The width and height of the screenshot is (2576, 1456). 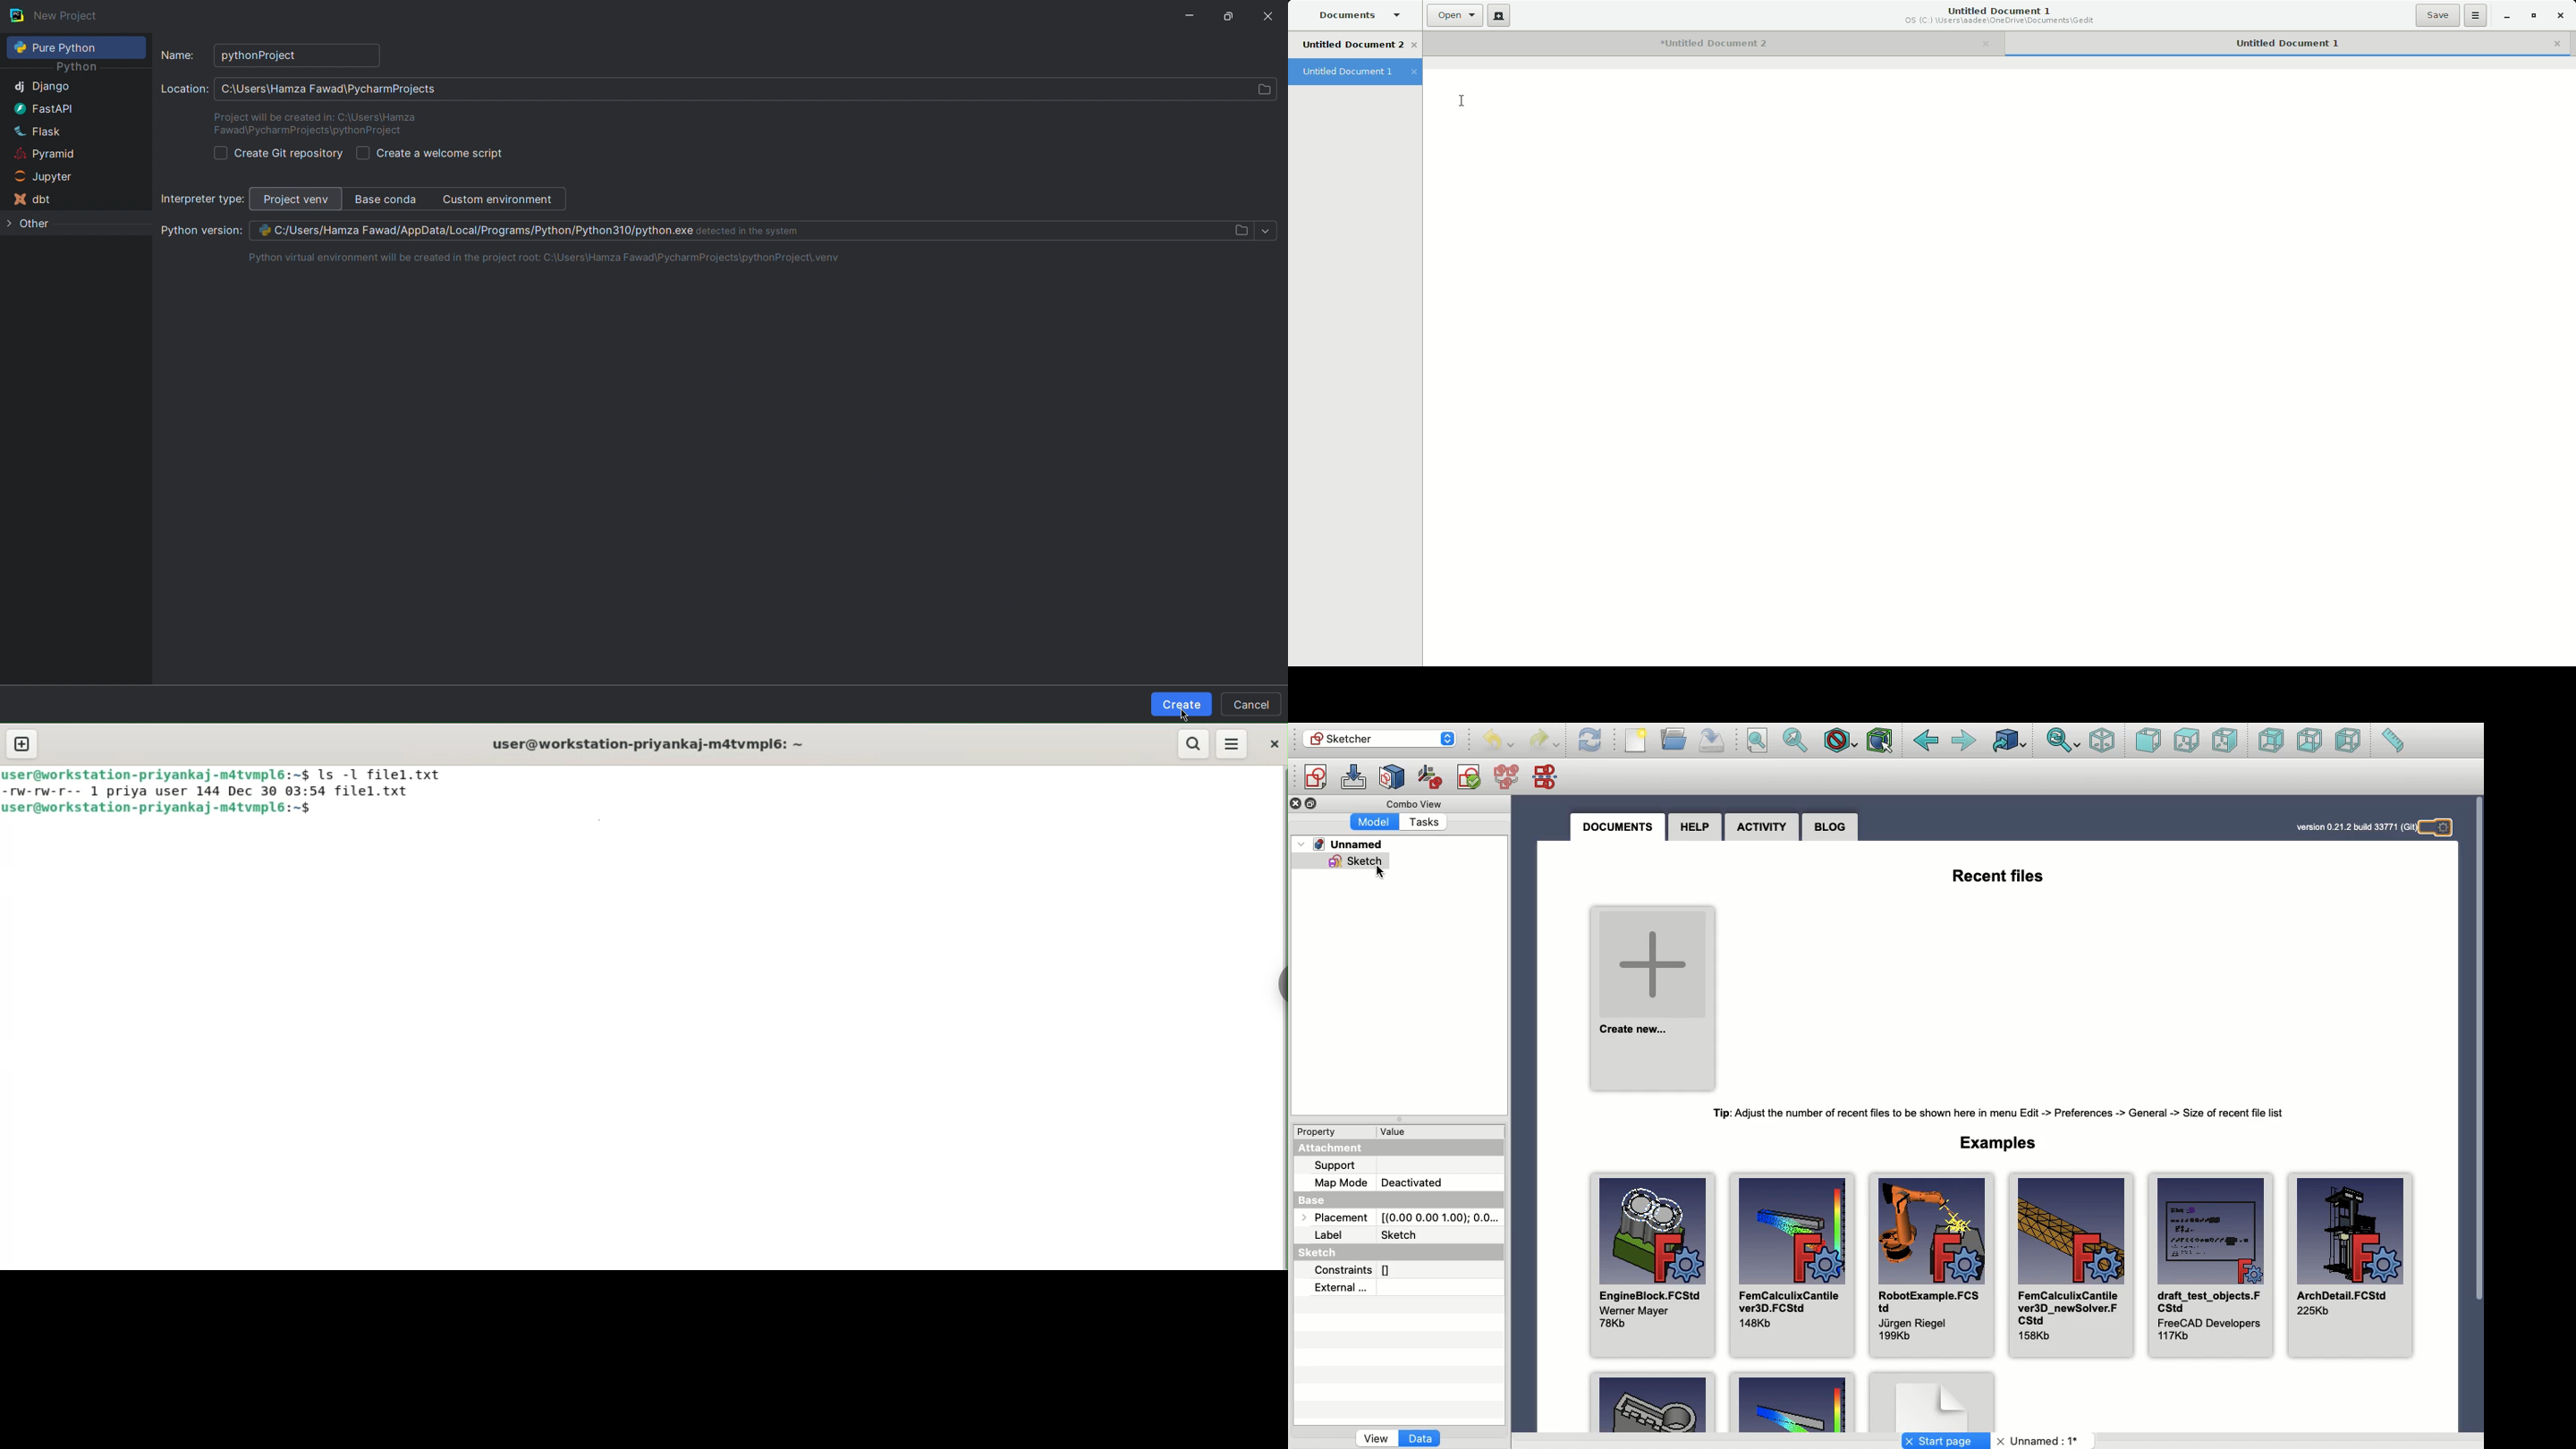 I want to click on Forward, so click(x=1966, y=742).